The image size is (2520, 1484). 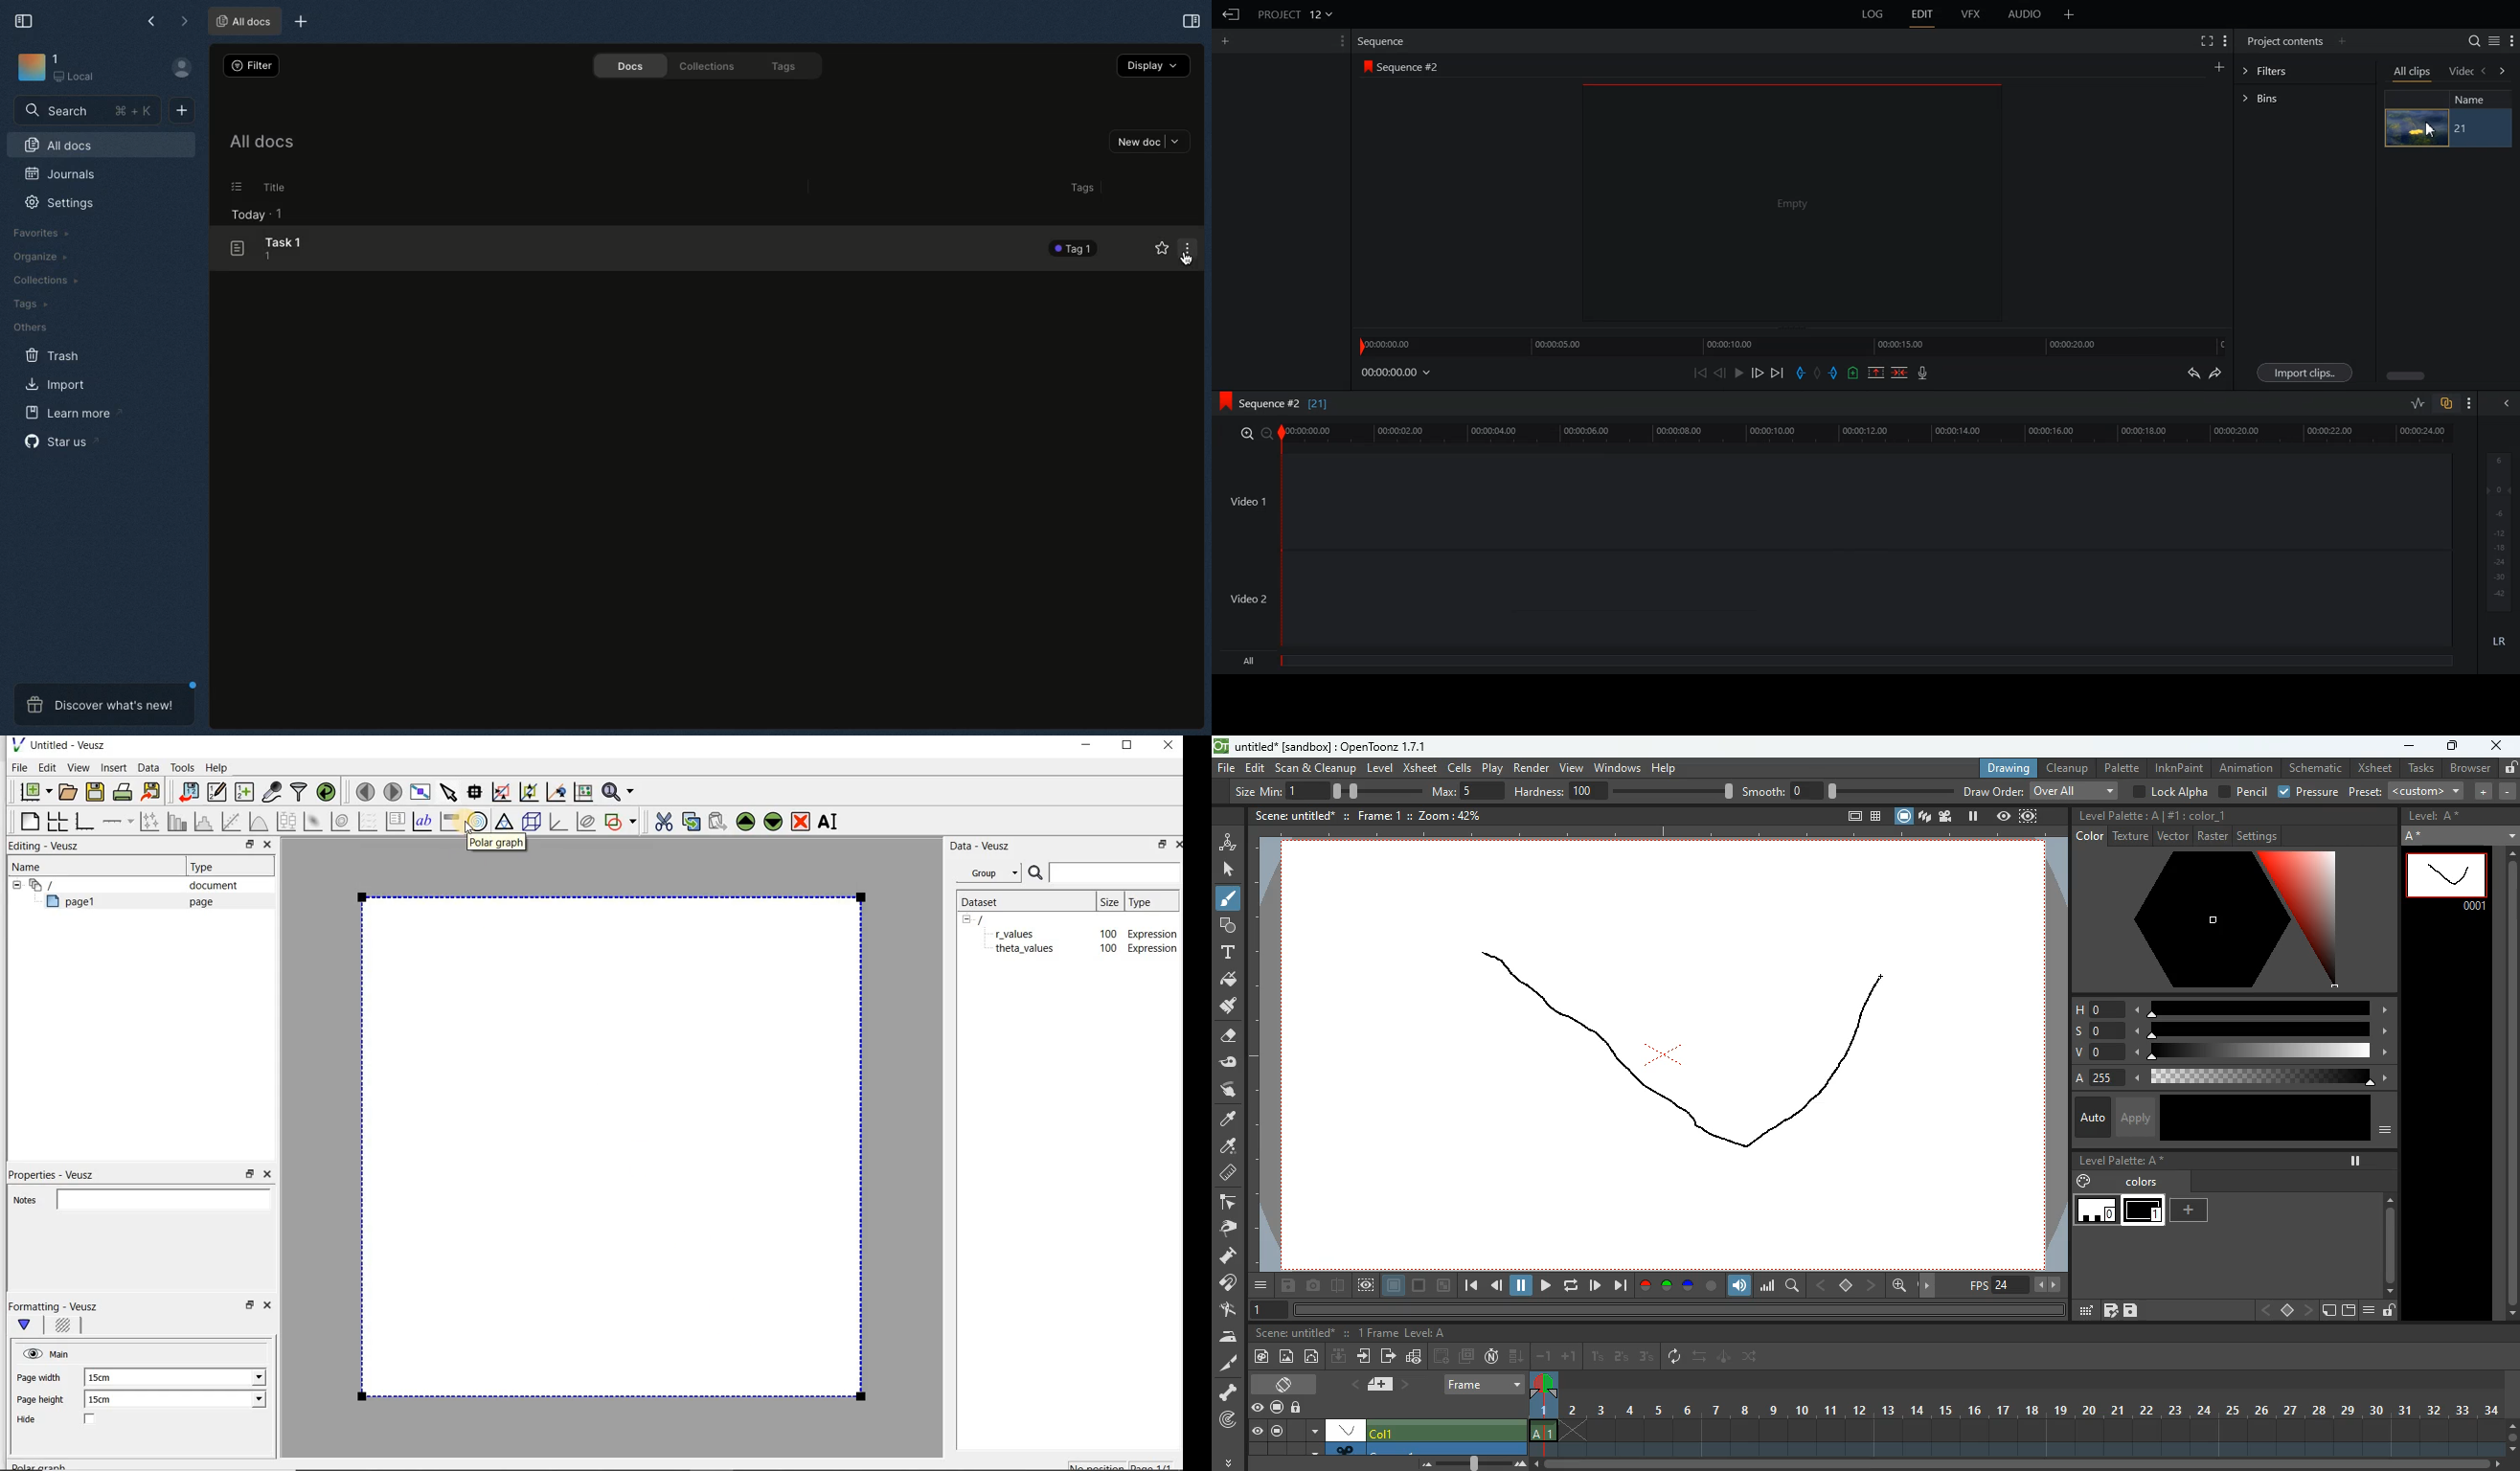 I want to click on red, so click(x=1645, y=1286).